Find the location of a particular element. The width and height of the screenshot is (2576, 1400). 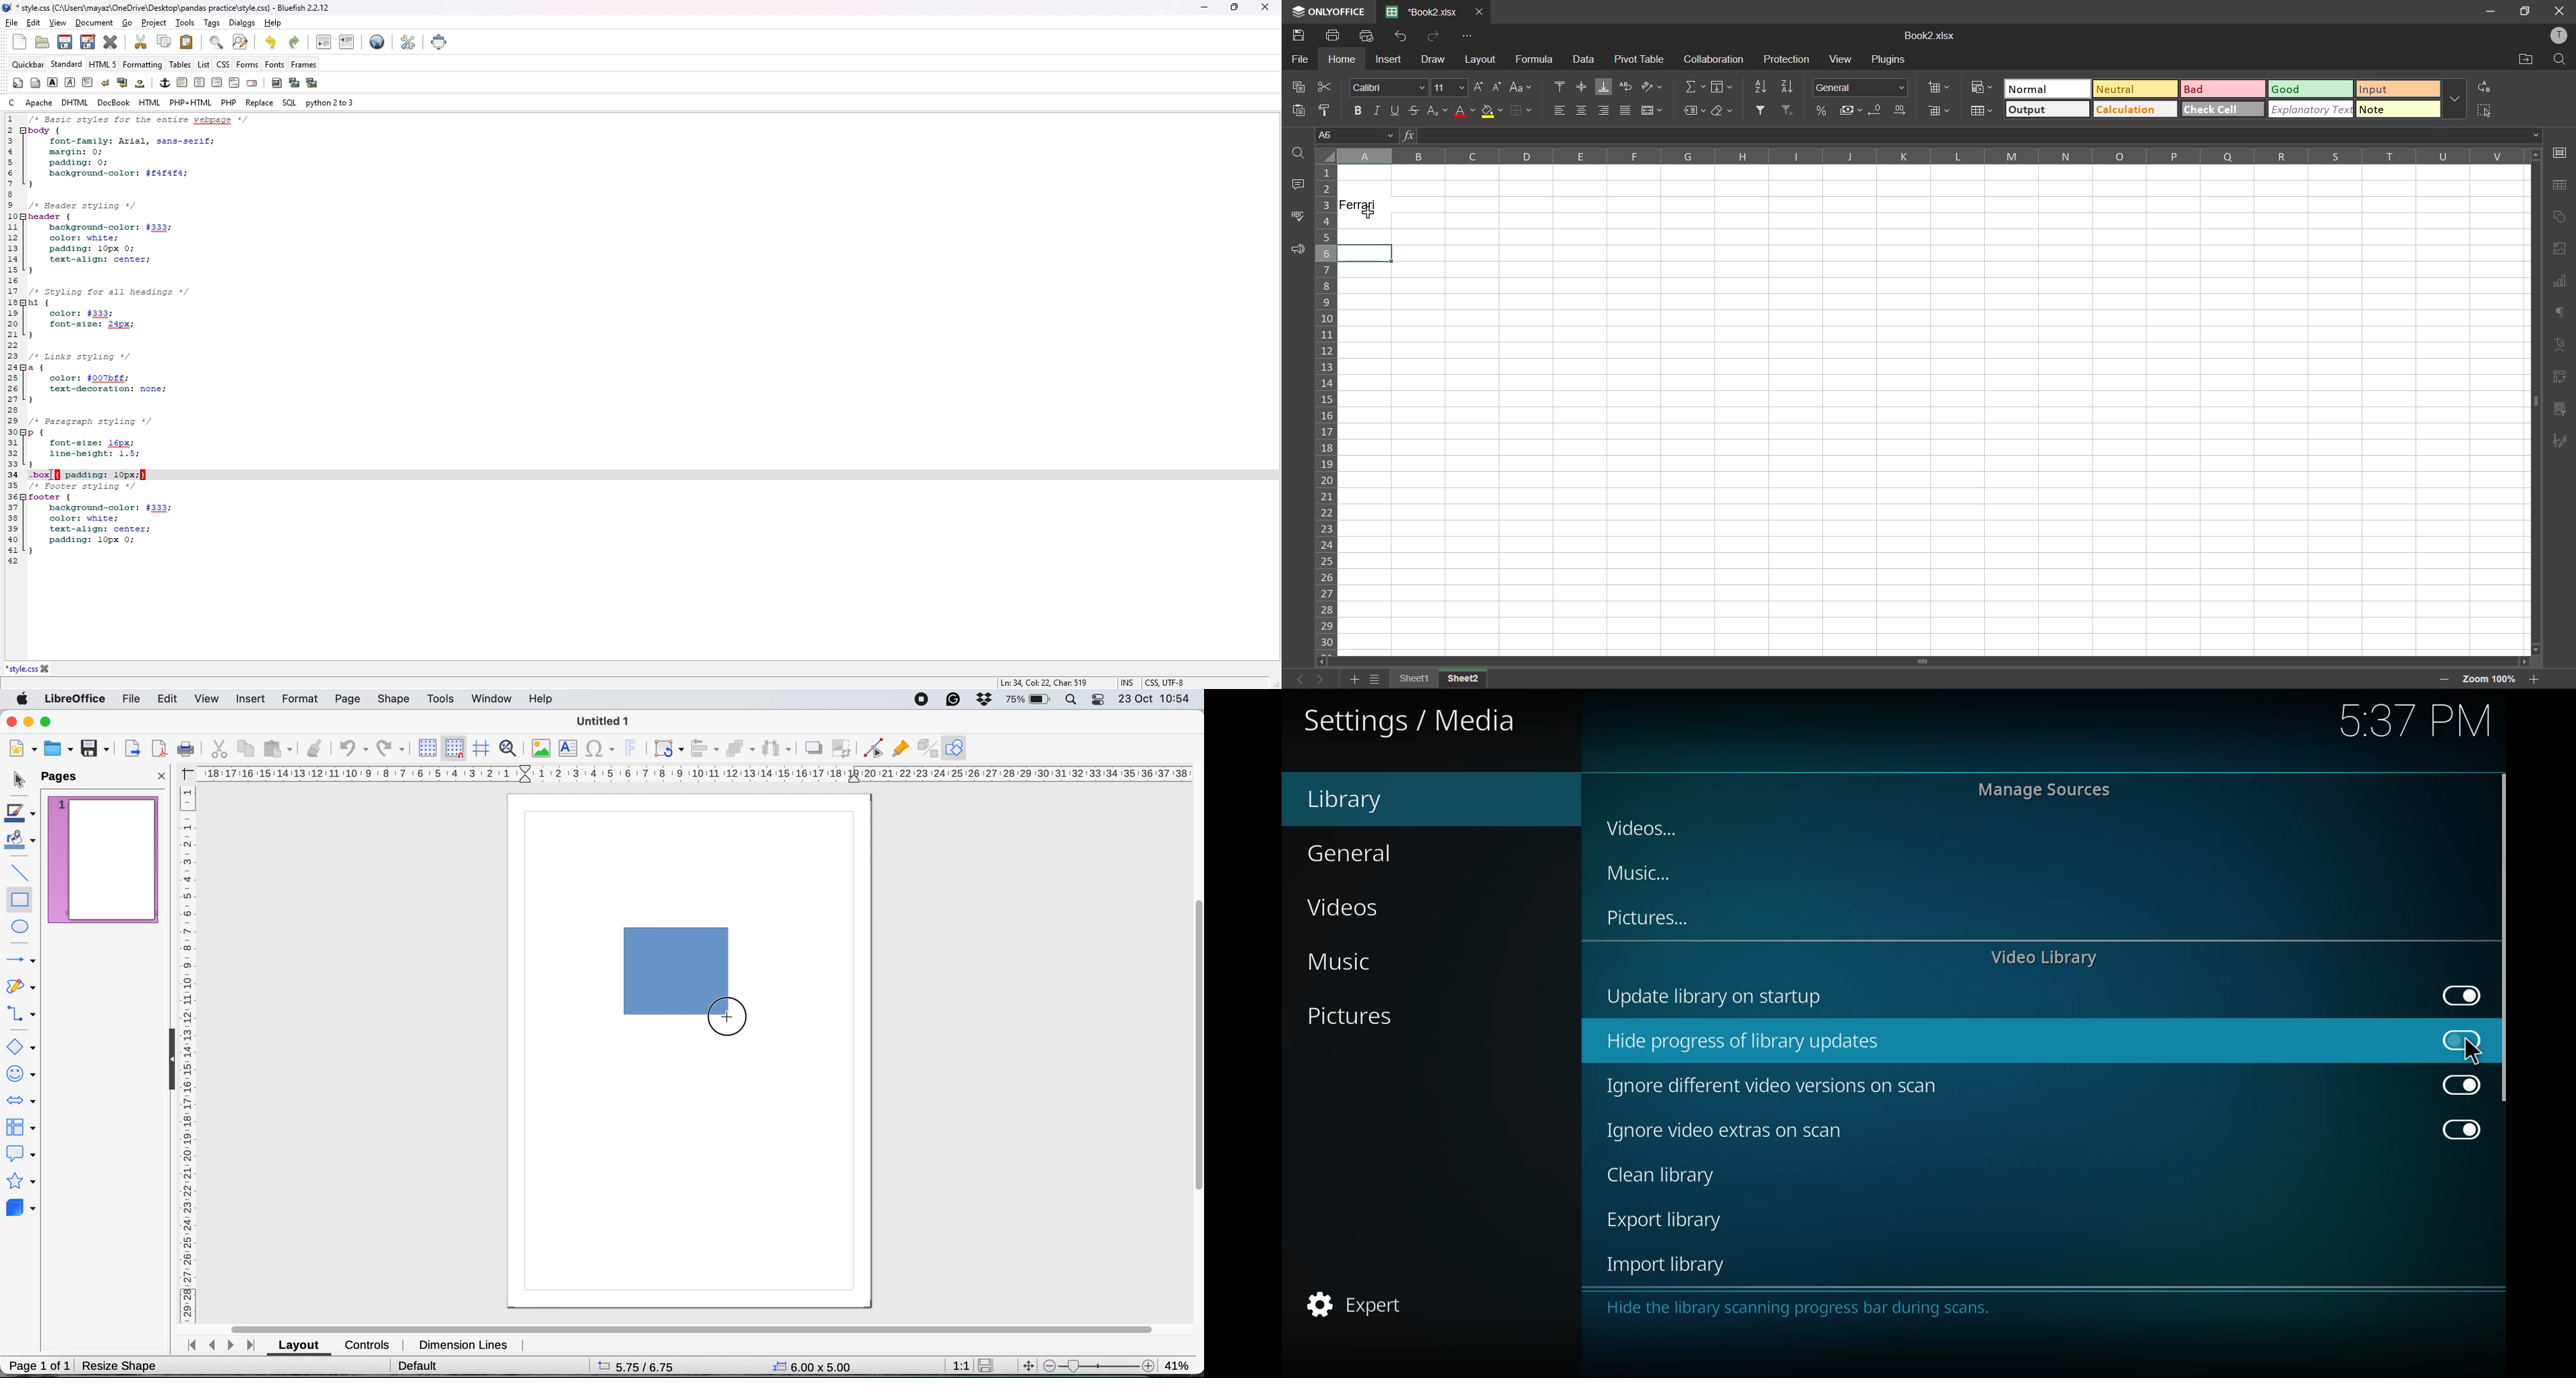

view is located at coordinates (1843, 58).